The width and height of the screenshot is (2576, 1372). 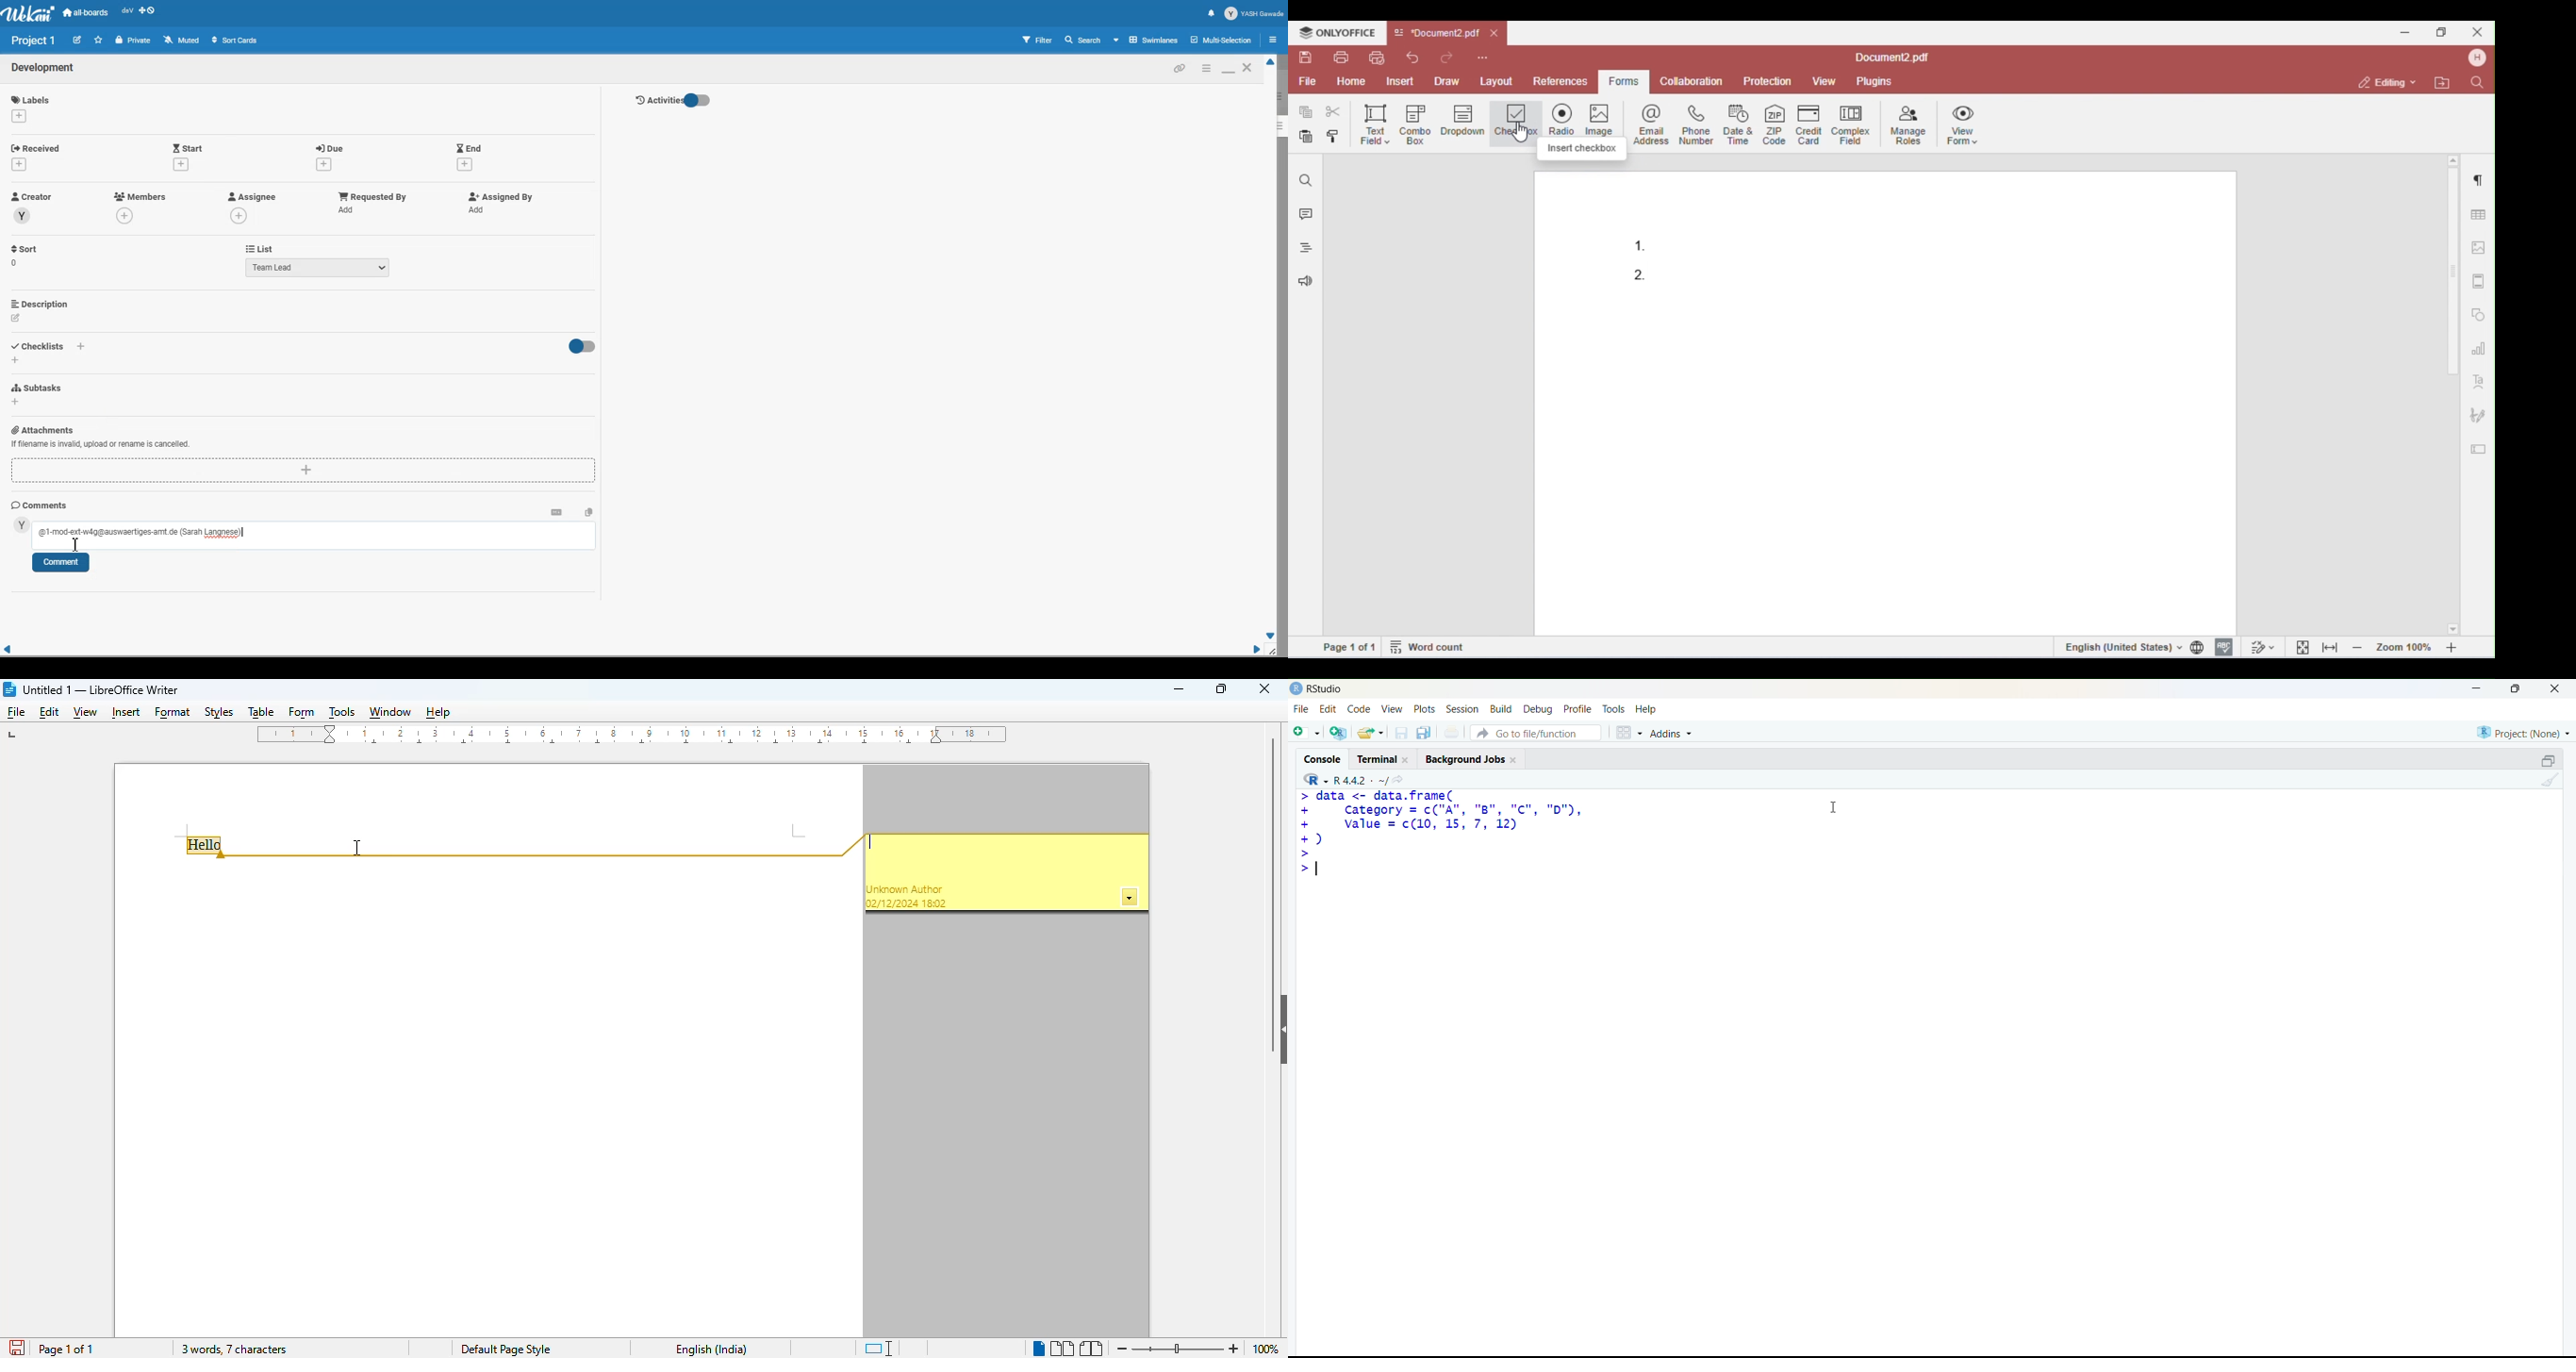 What do you see at coordinates (2481, 688) in the screenshot?
I see `minimize` at bounding box center [2481, 688].